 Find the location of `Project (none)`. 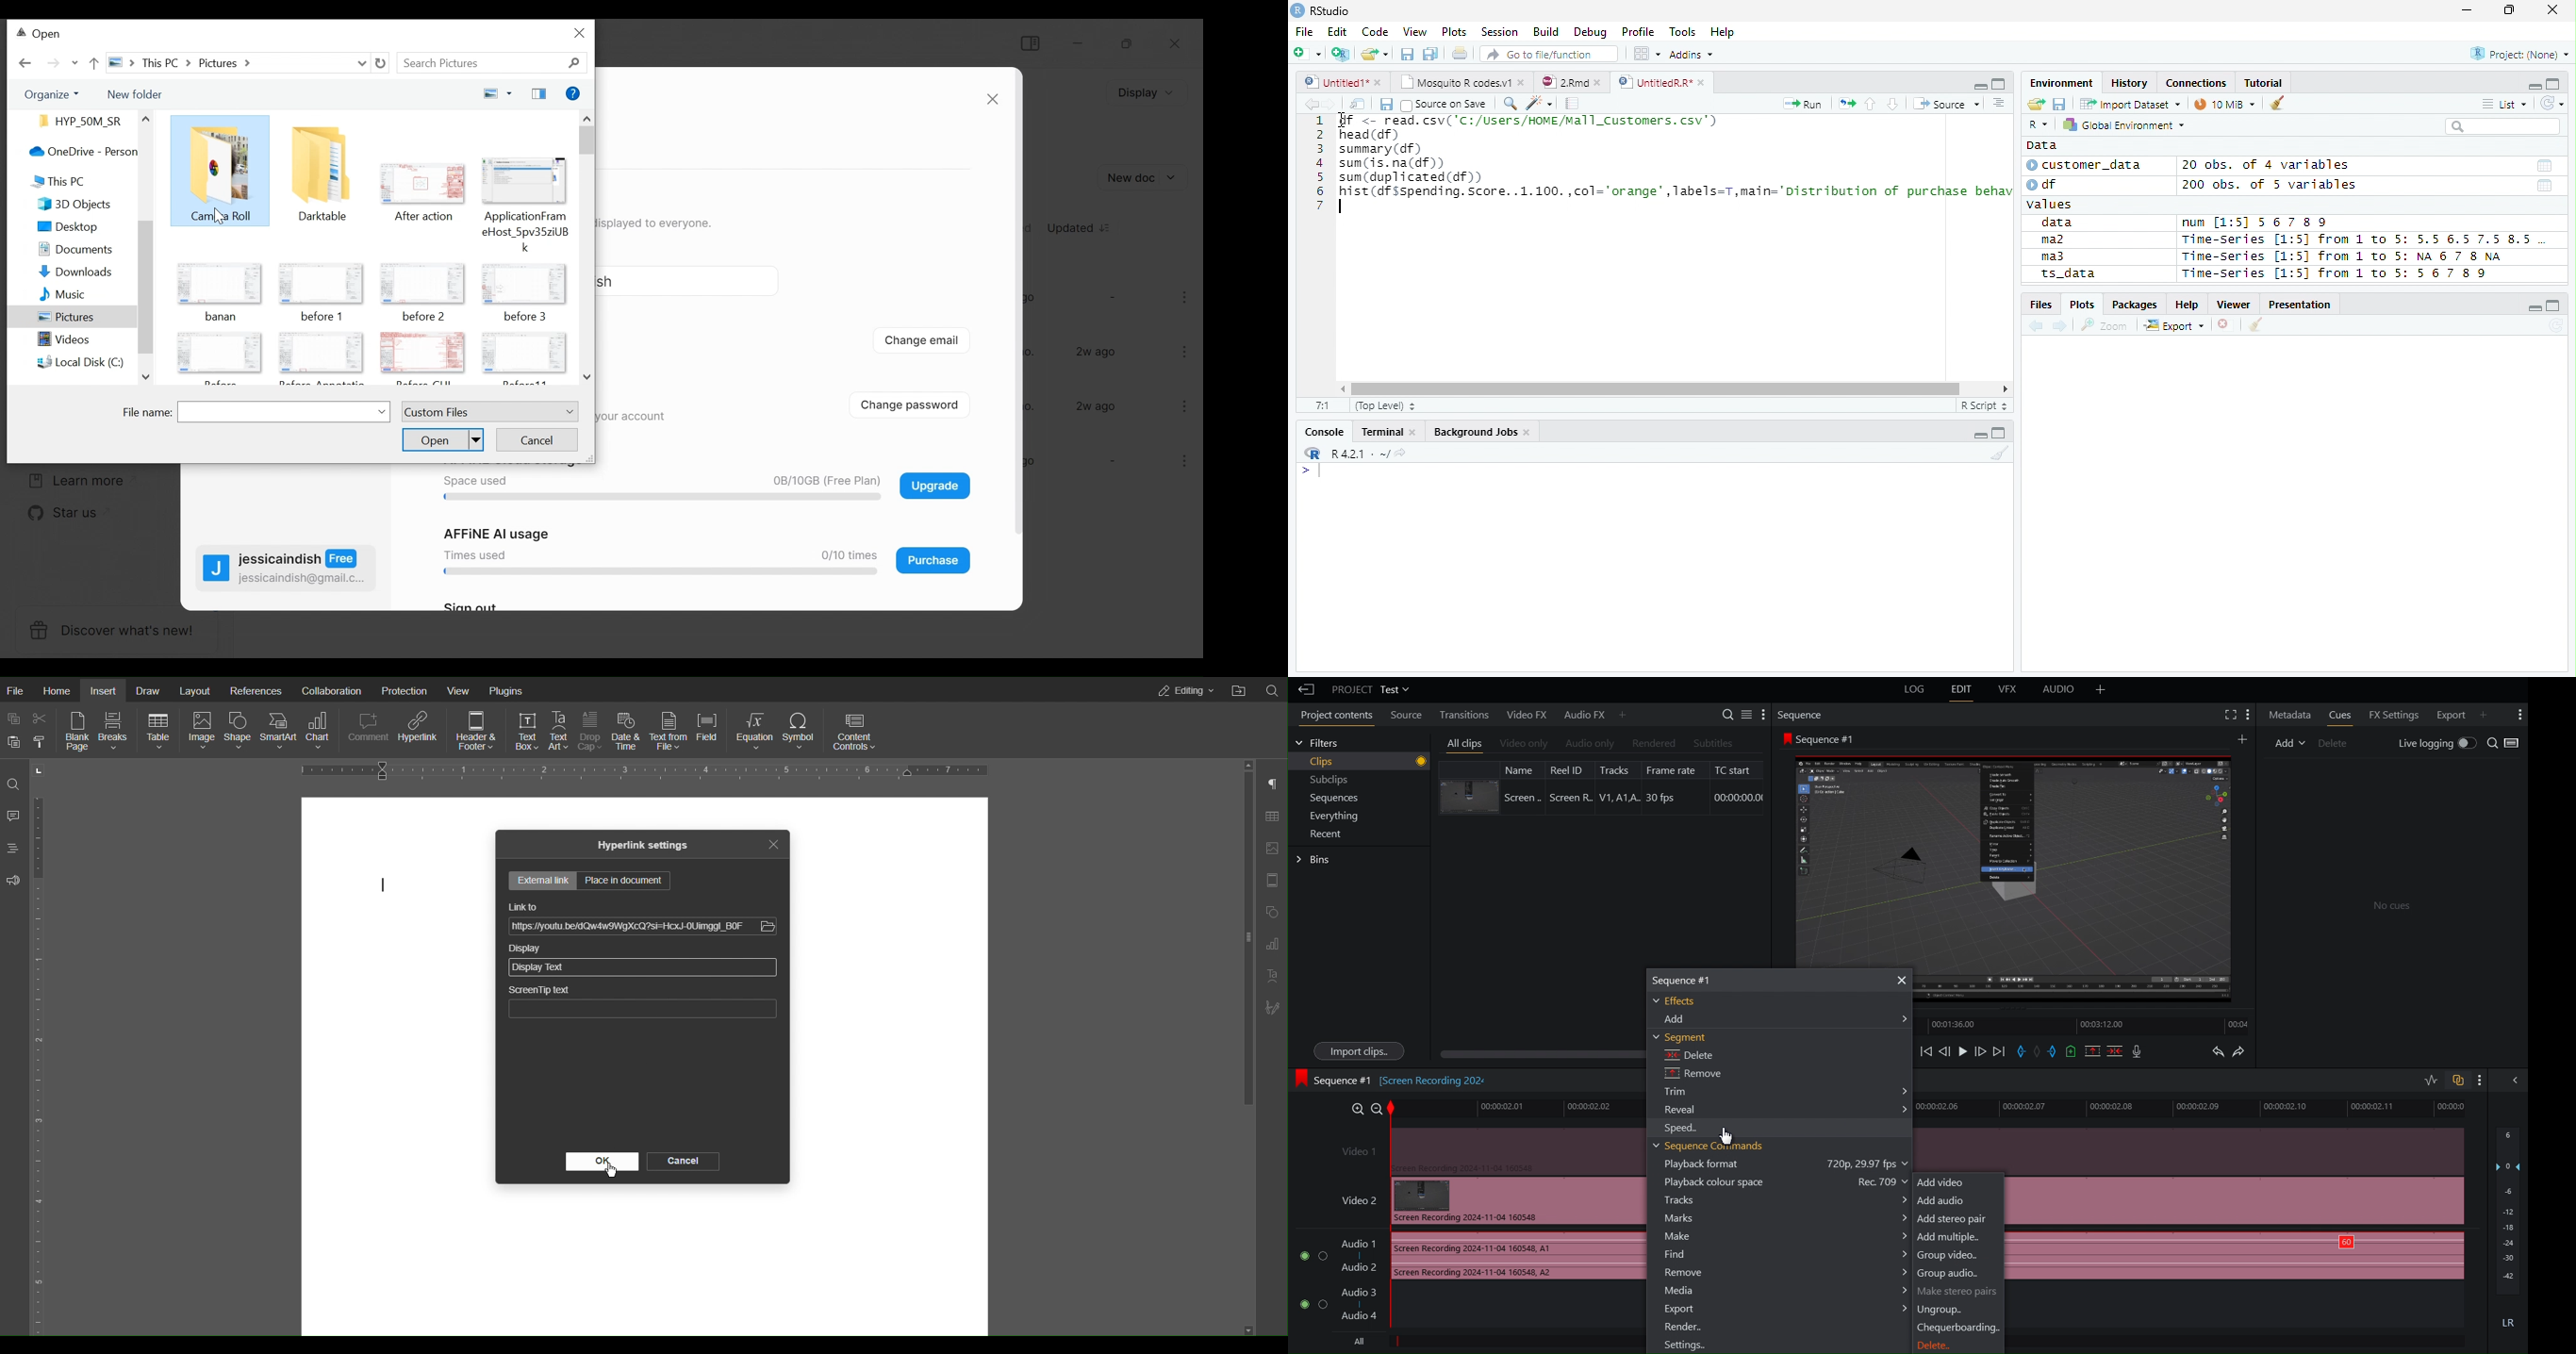

Project (none) is located at coordinates (2522, 52).